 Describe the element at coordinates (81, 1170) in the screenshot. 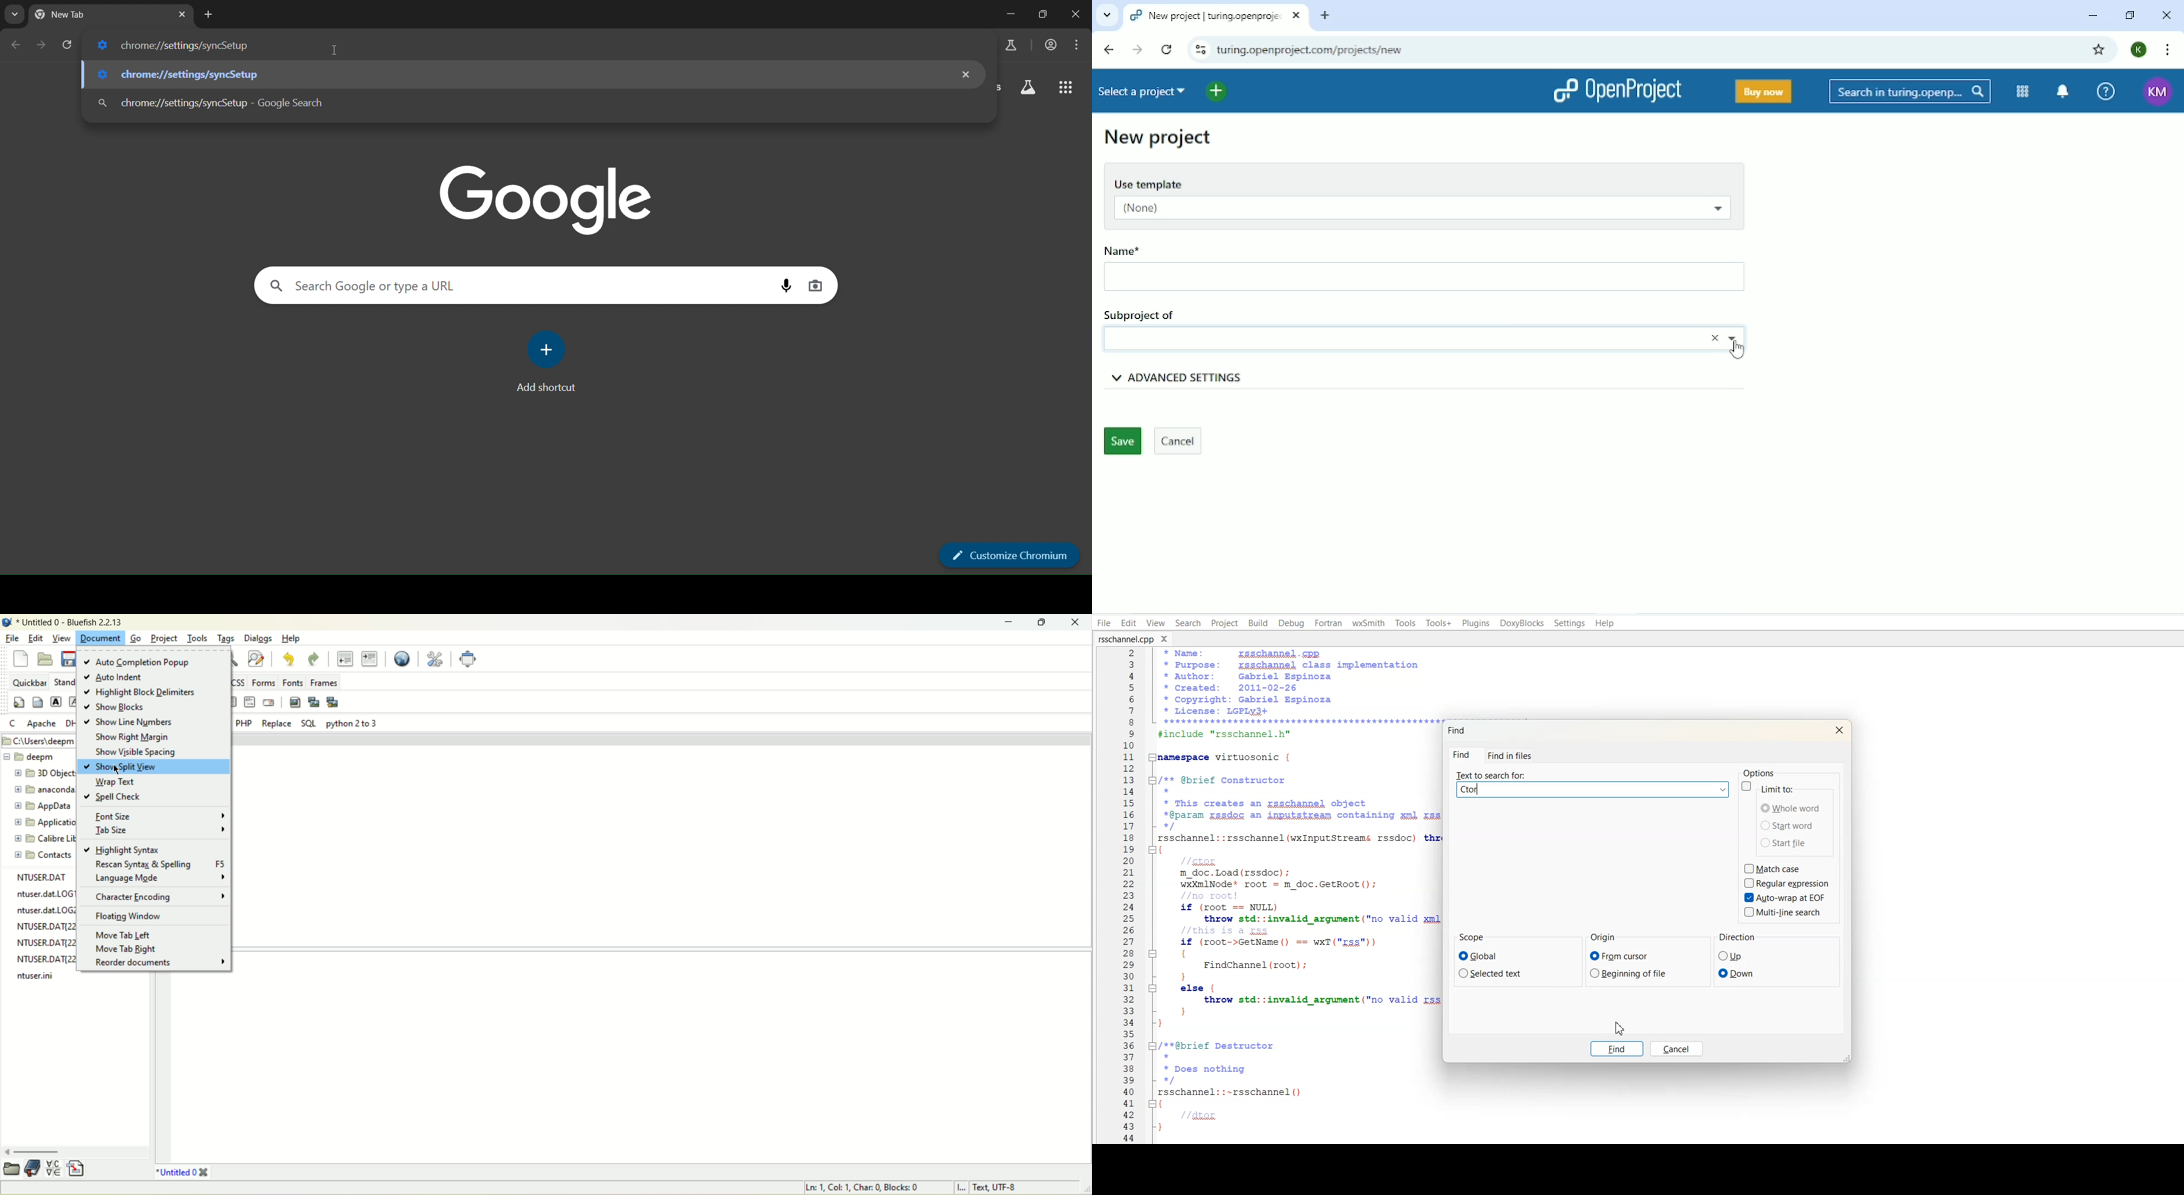

I see `snippets` at that location.